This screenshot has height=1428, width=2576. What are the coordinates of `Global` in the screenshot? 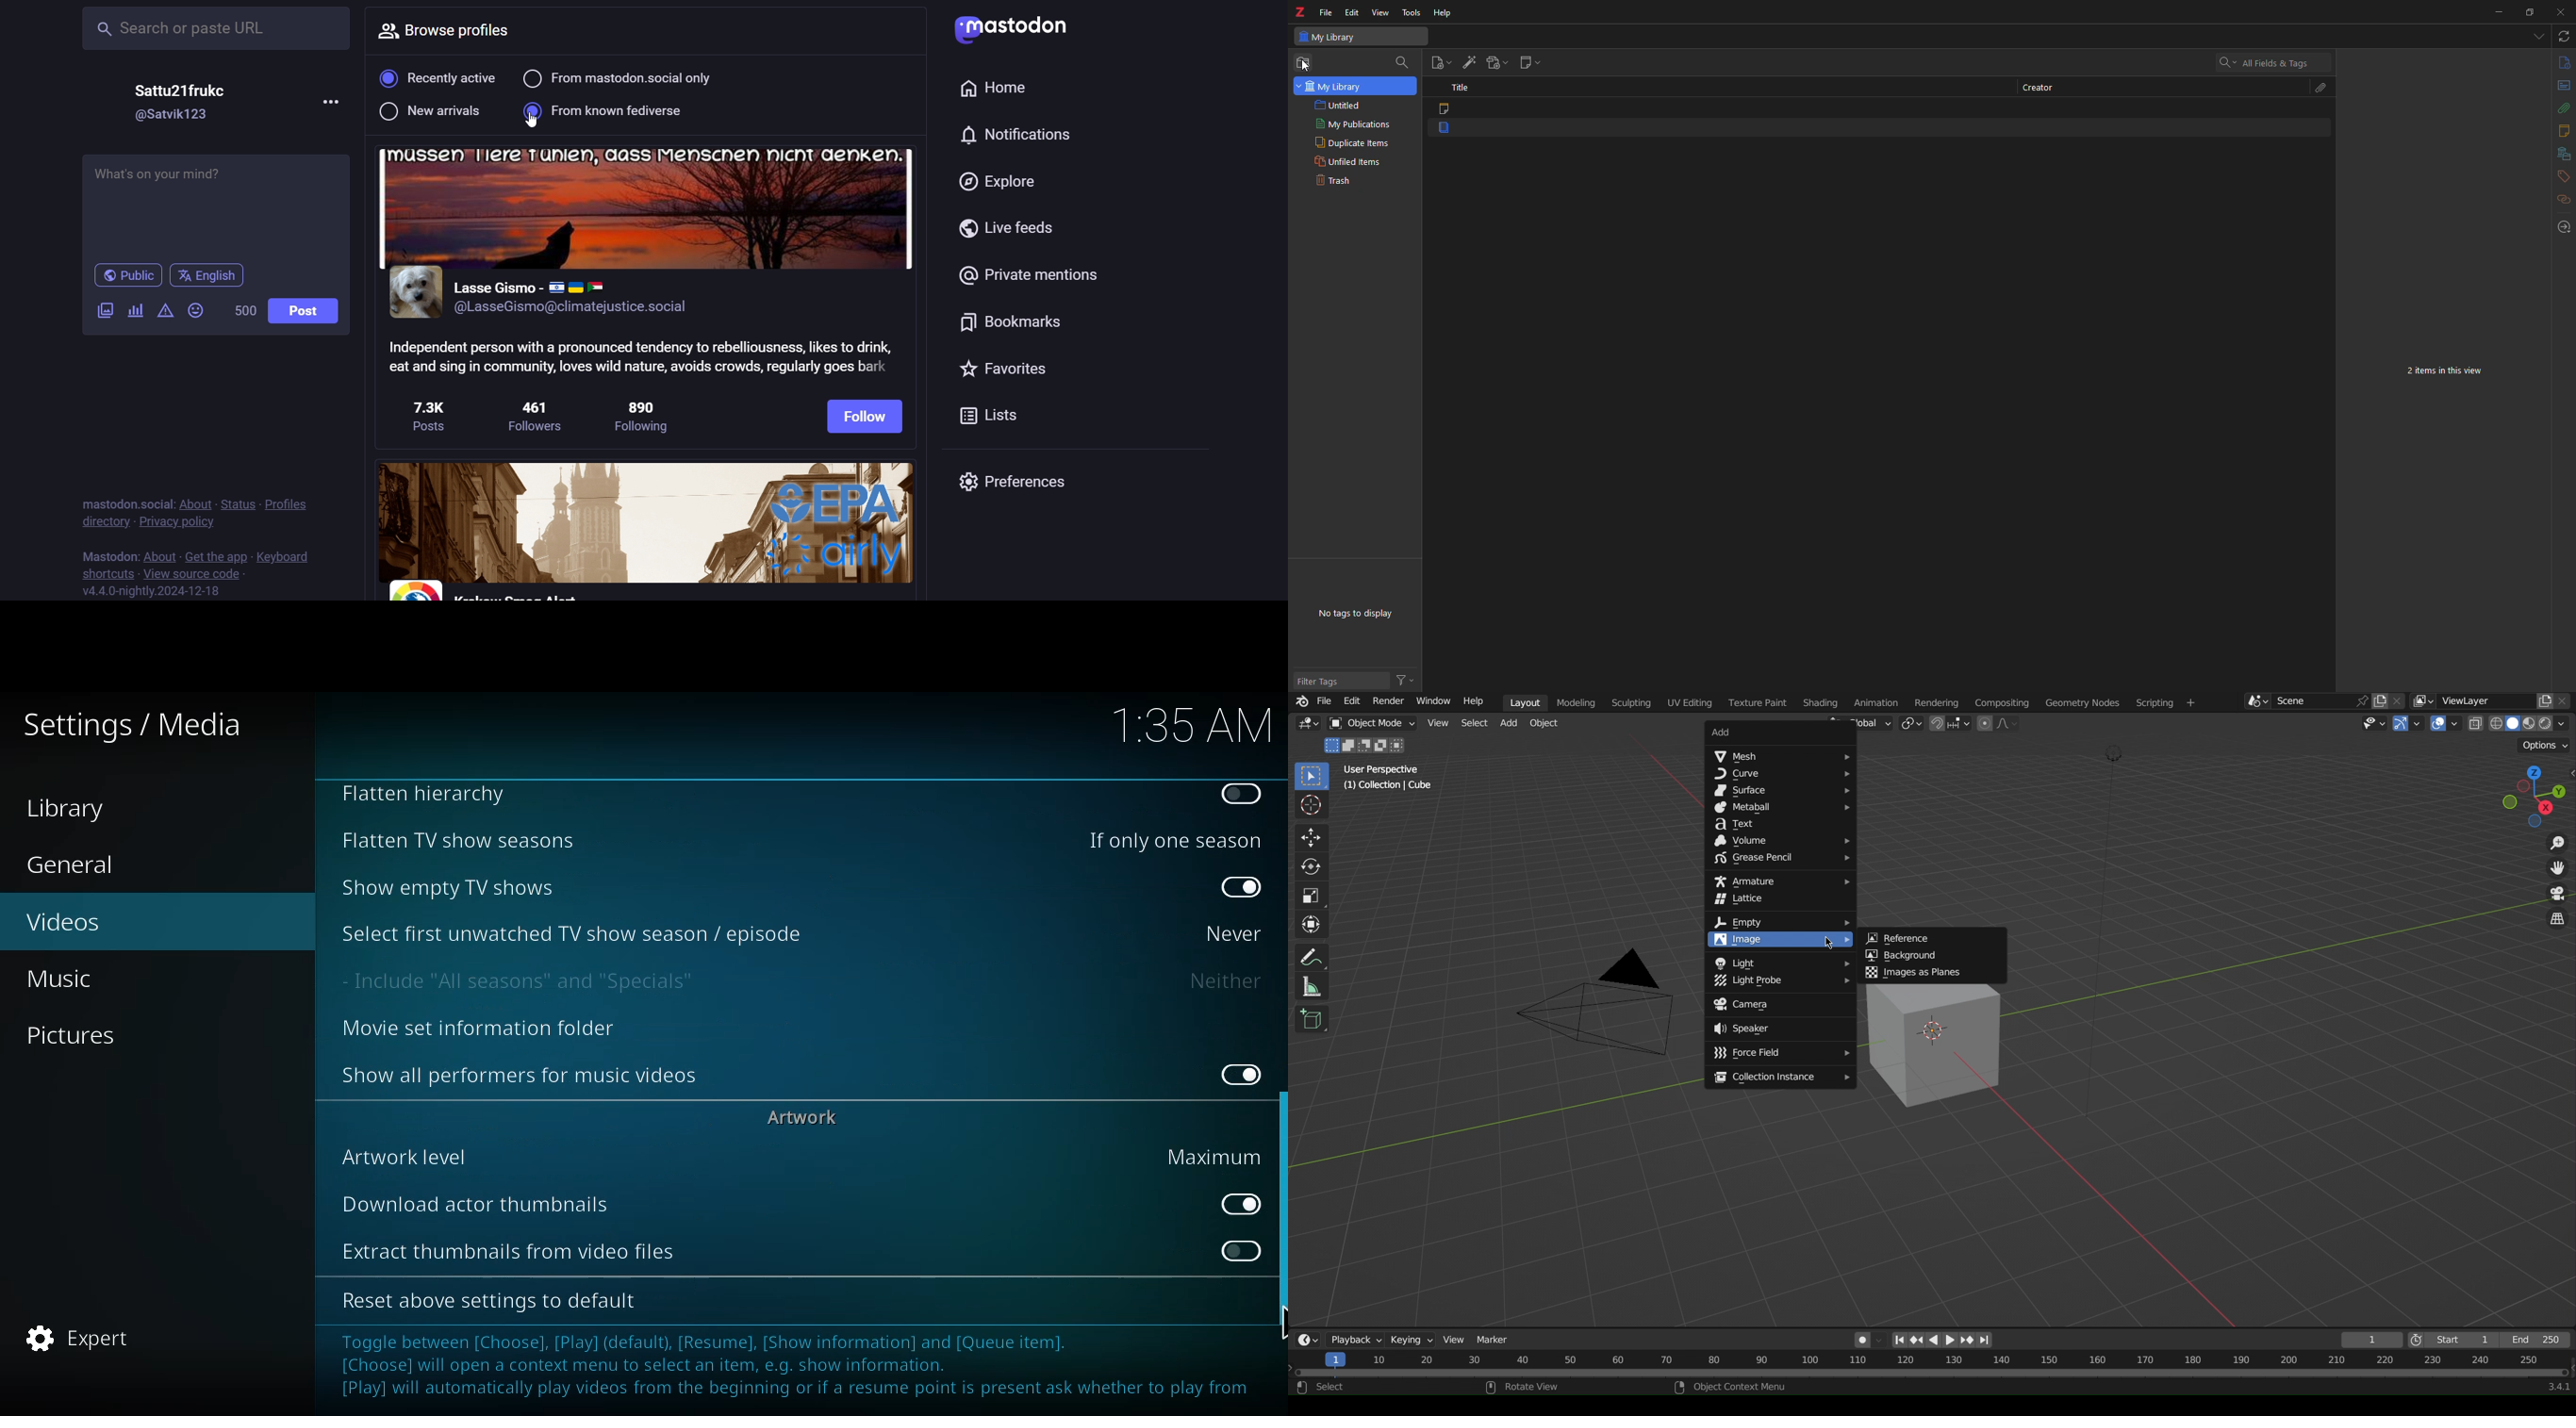 It's located at (1866, 724).